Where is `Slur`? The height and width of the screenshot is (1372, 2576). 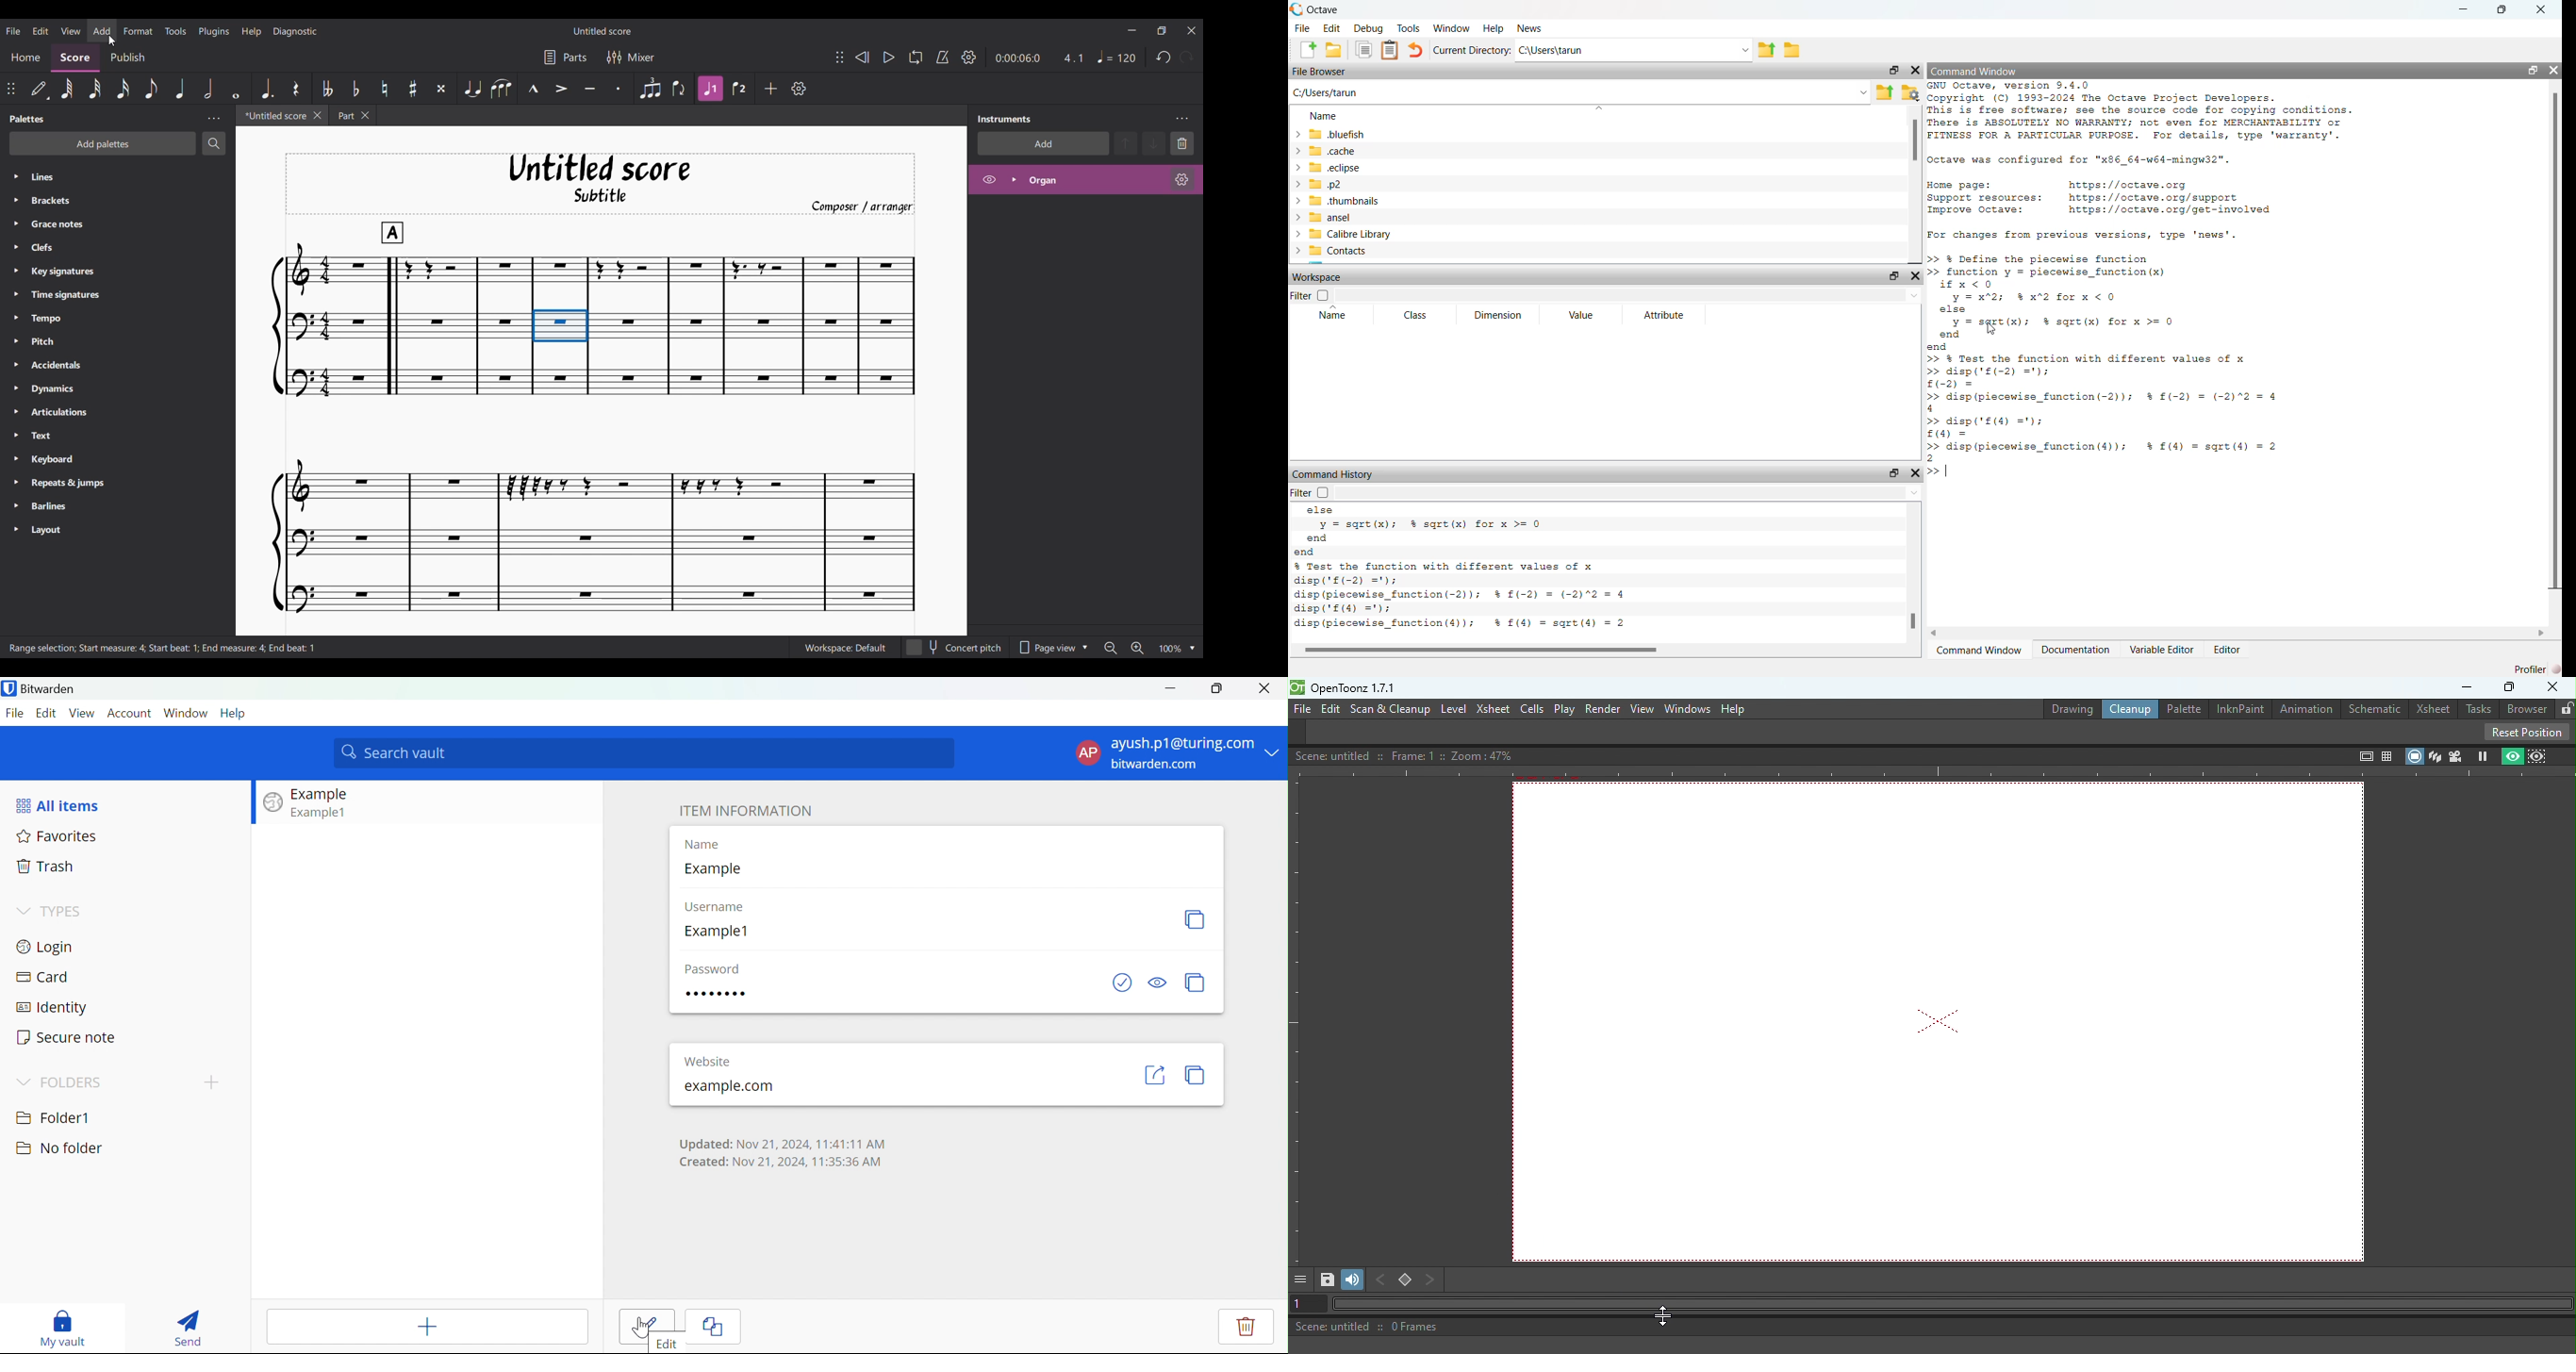
Slur is located at coordinates (501, 89).